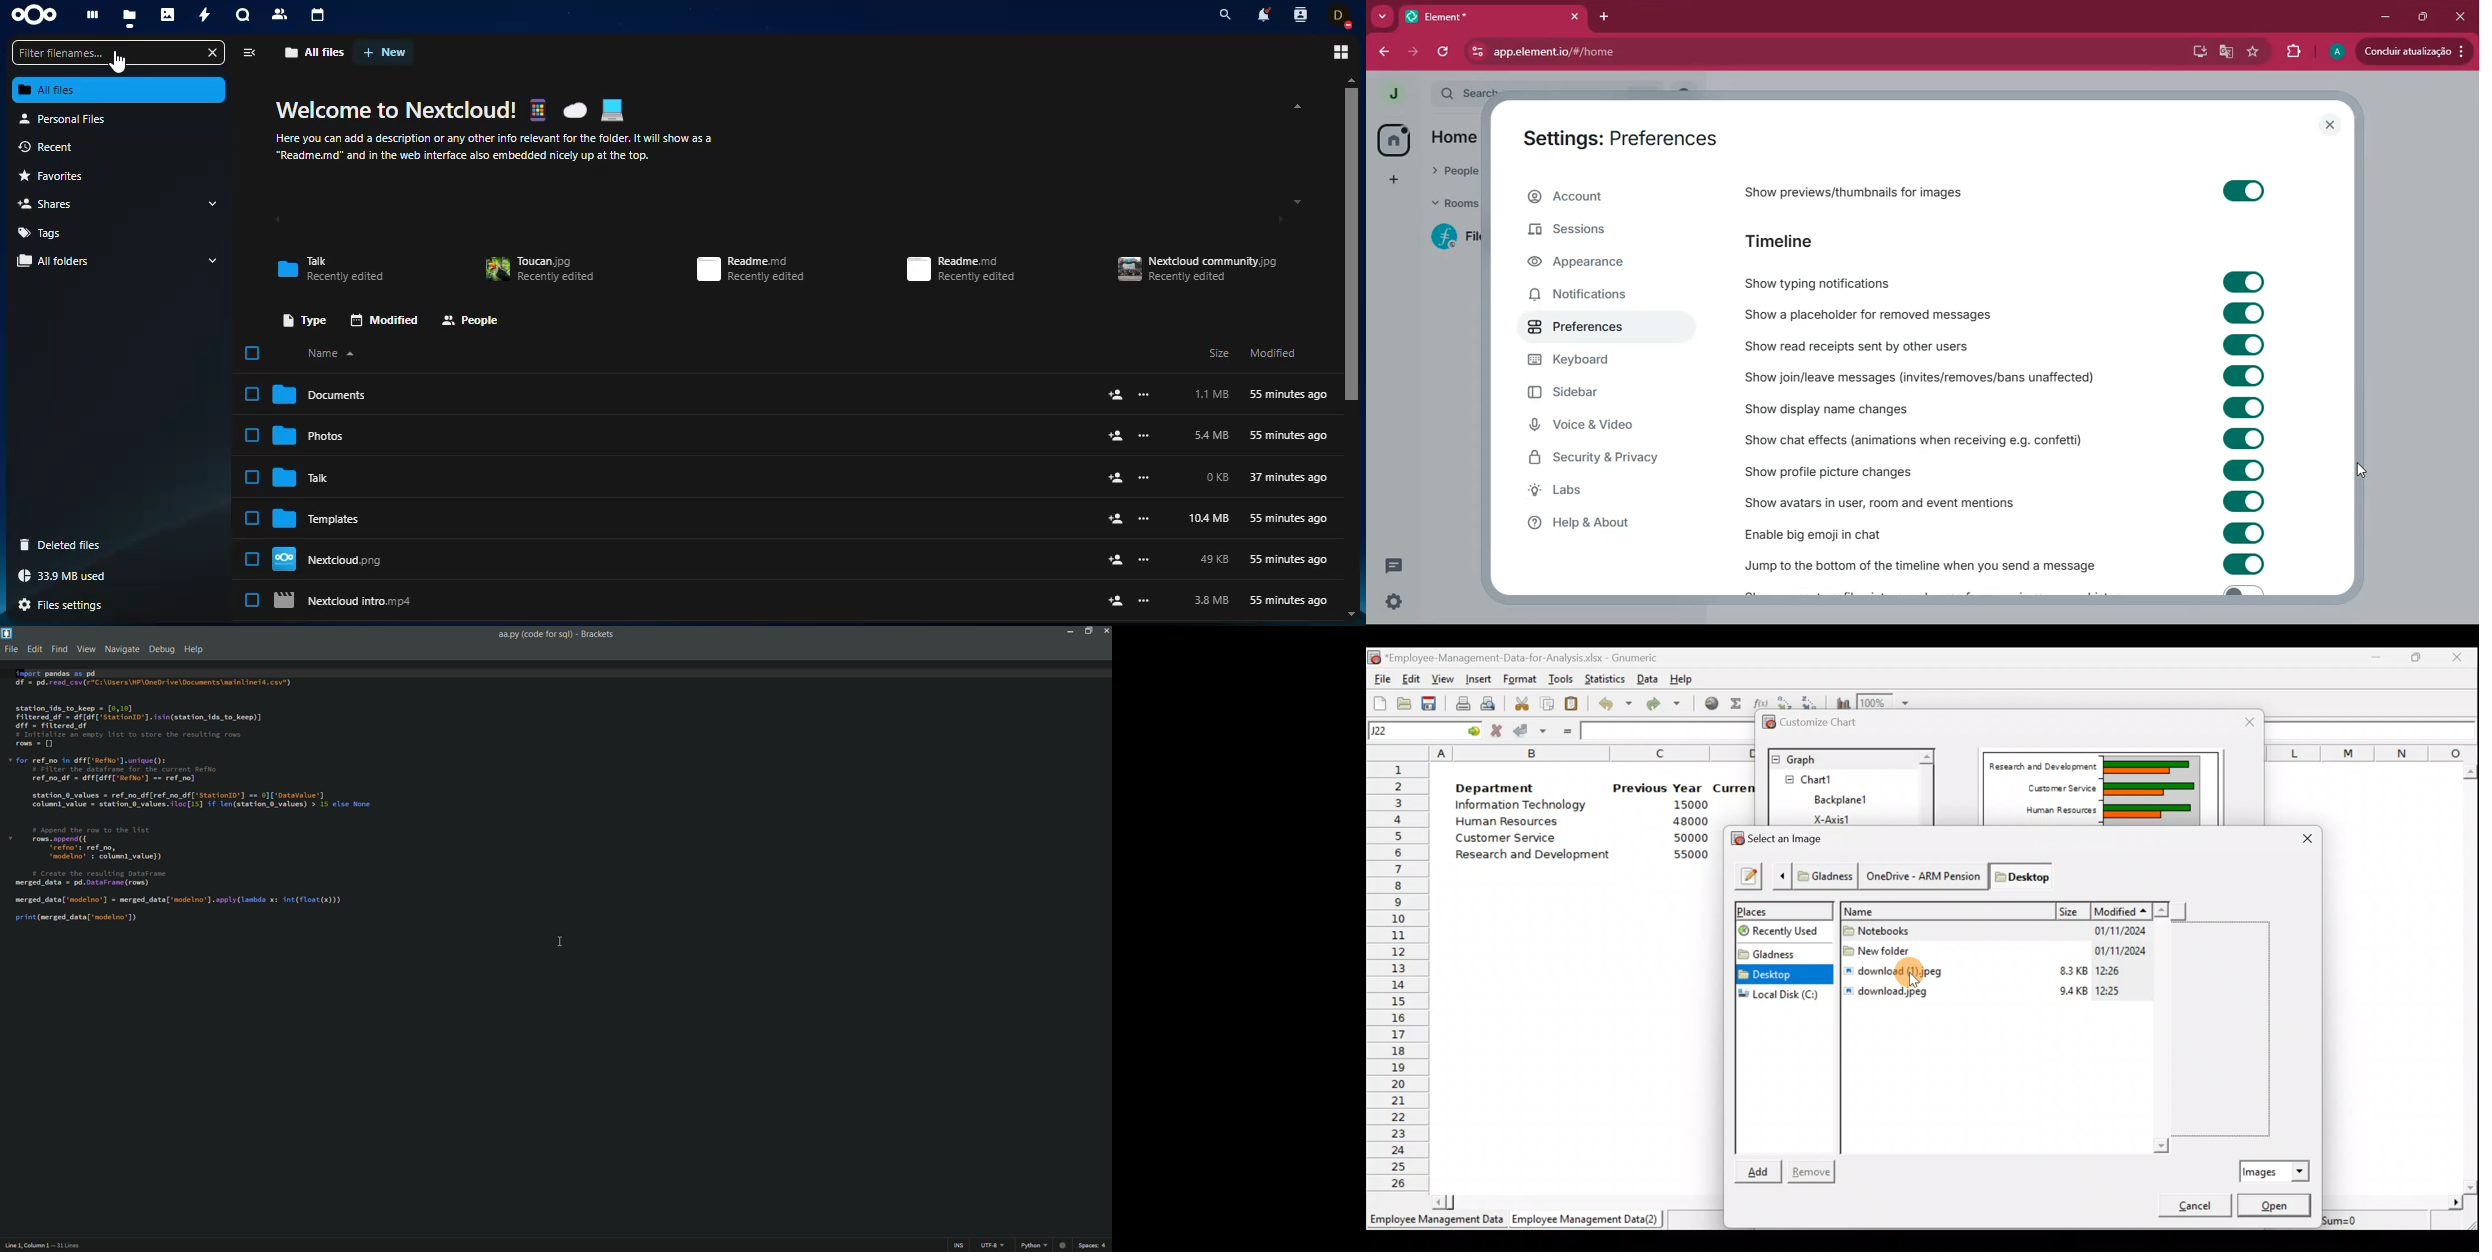 Image resolution: width=2492 pixels, height=1260 pixels. What do you see at coordinates (2075, 909) in the screenshot?
I see `Size` at bounding box center [2075, 909].